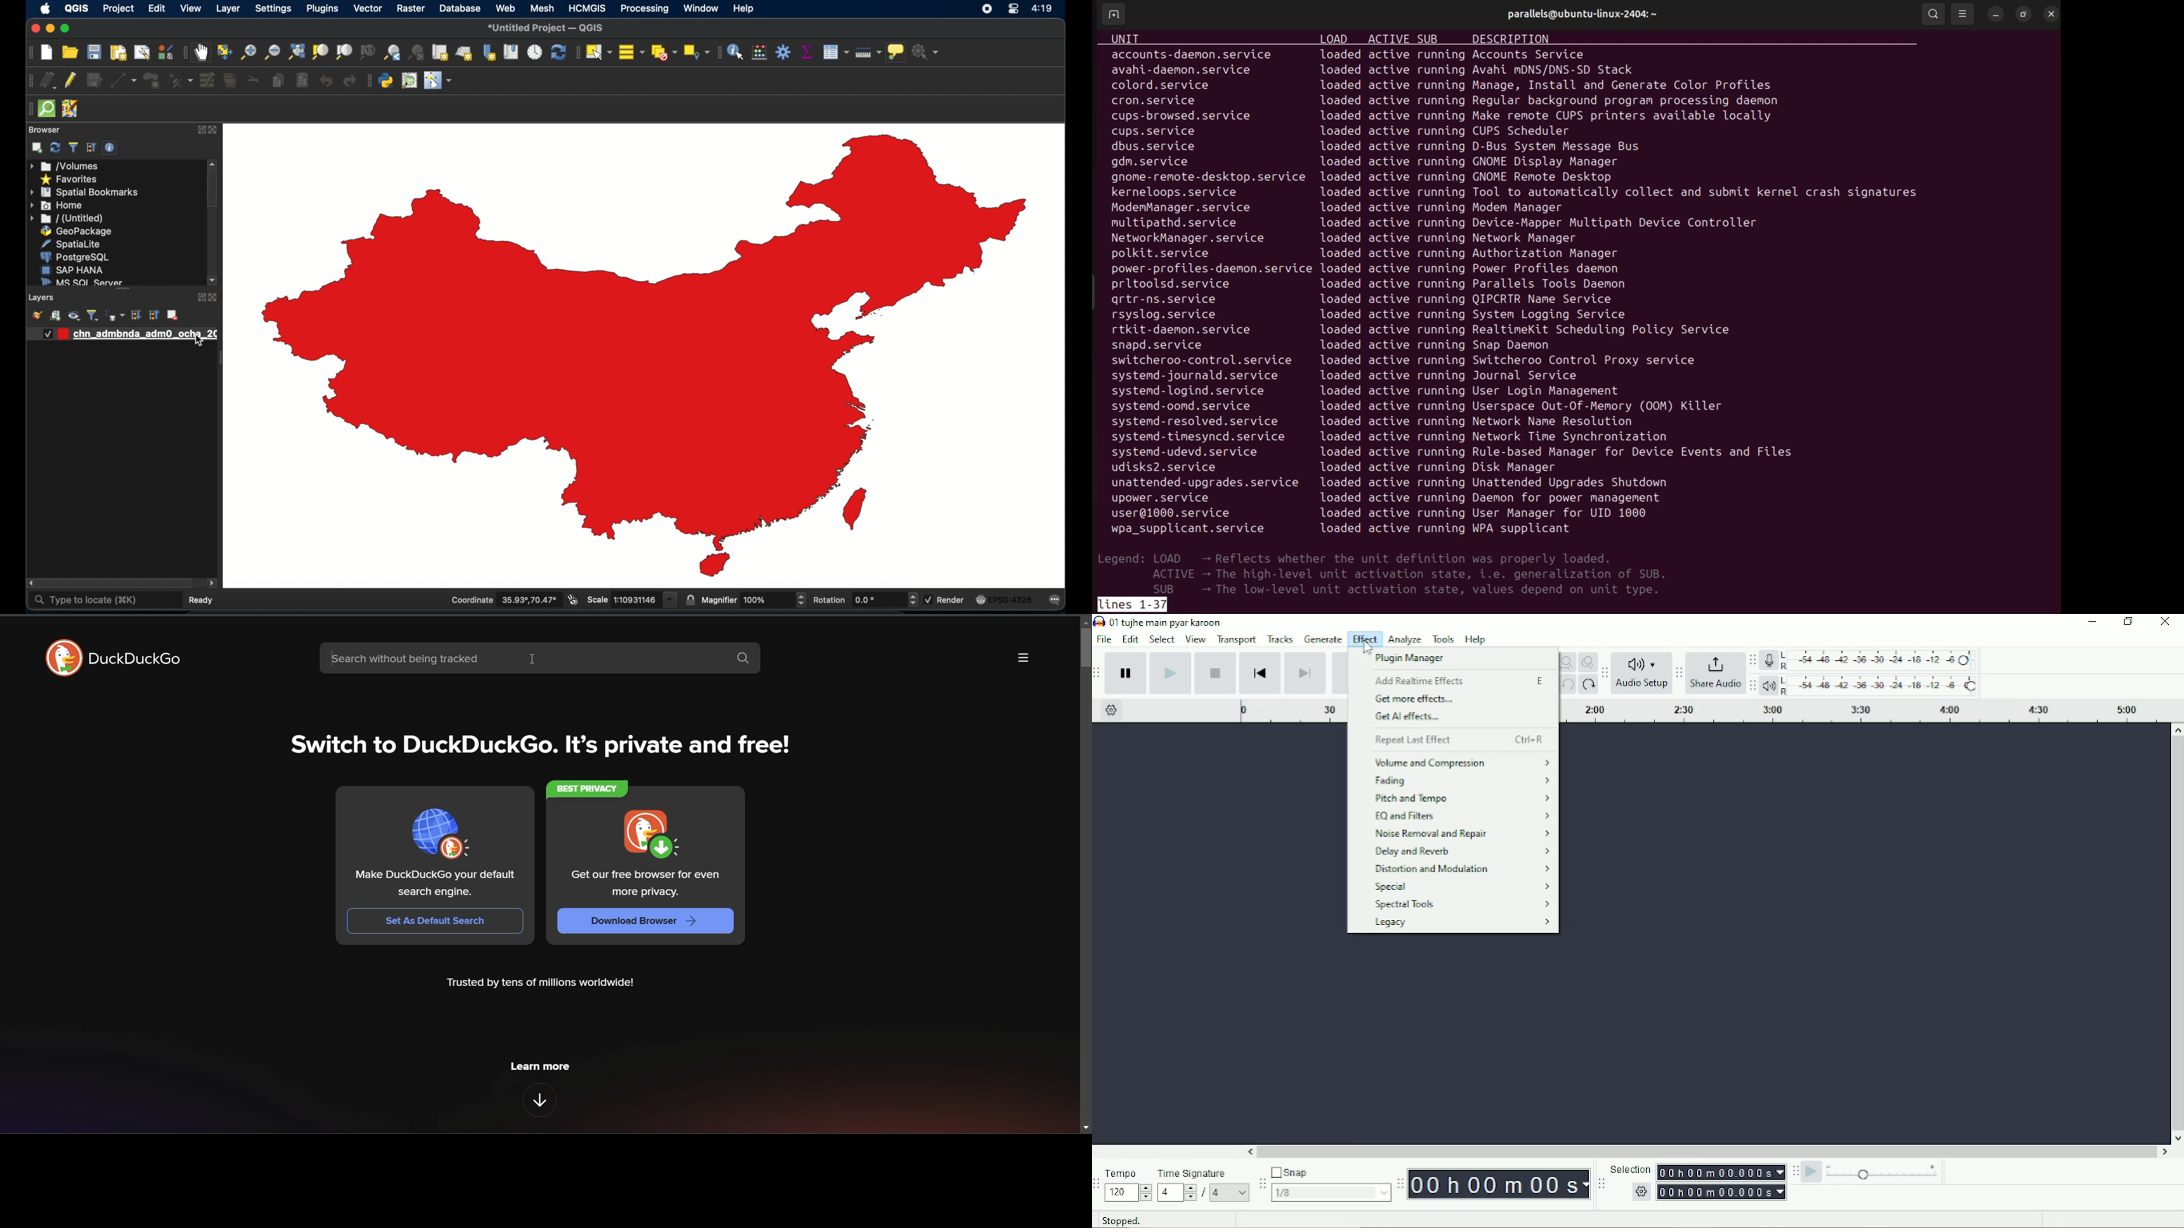  Describe the element at coordinates (1461, 924) in the screenshot. I see `Legacy` at that location.